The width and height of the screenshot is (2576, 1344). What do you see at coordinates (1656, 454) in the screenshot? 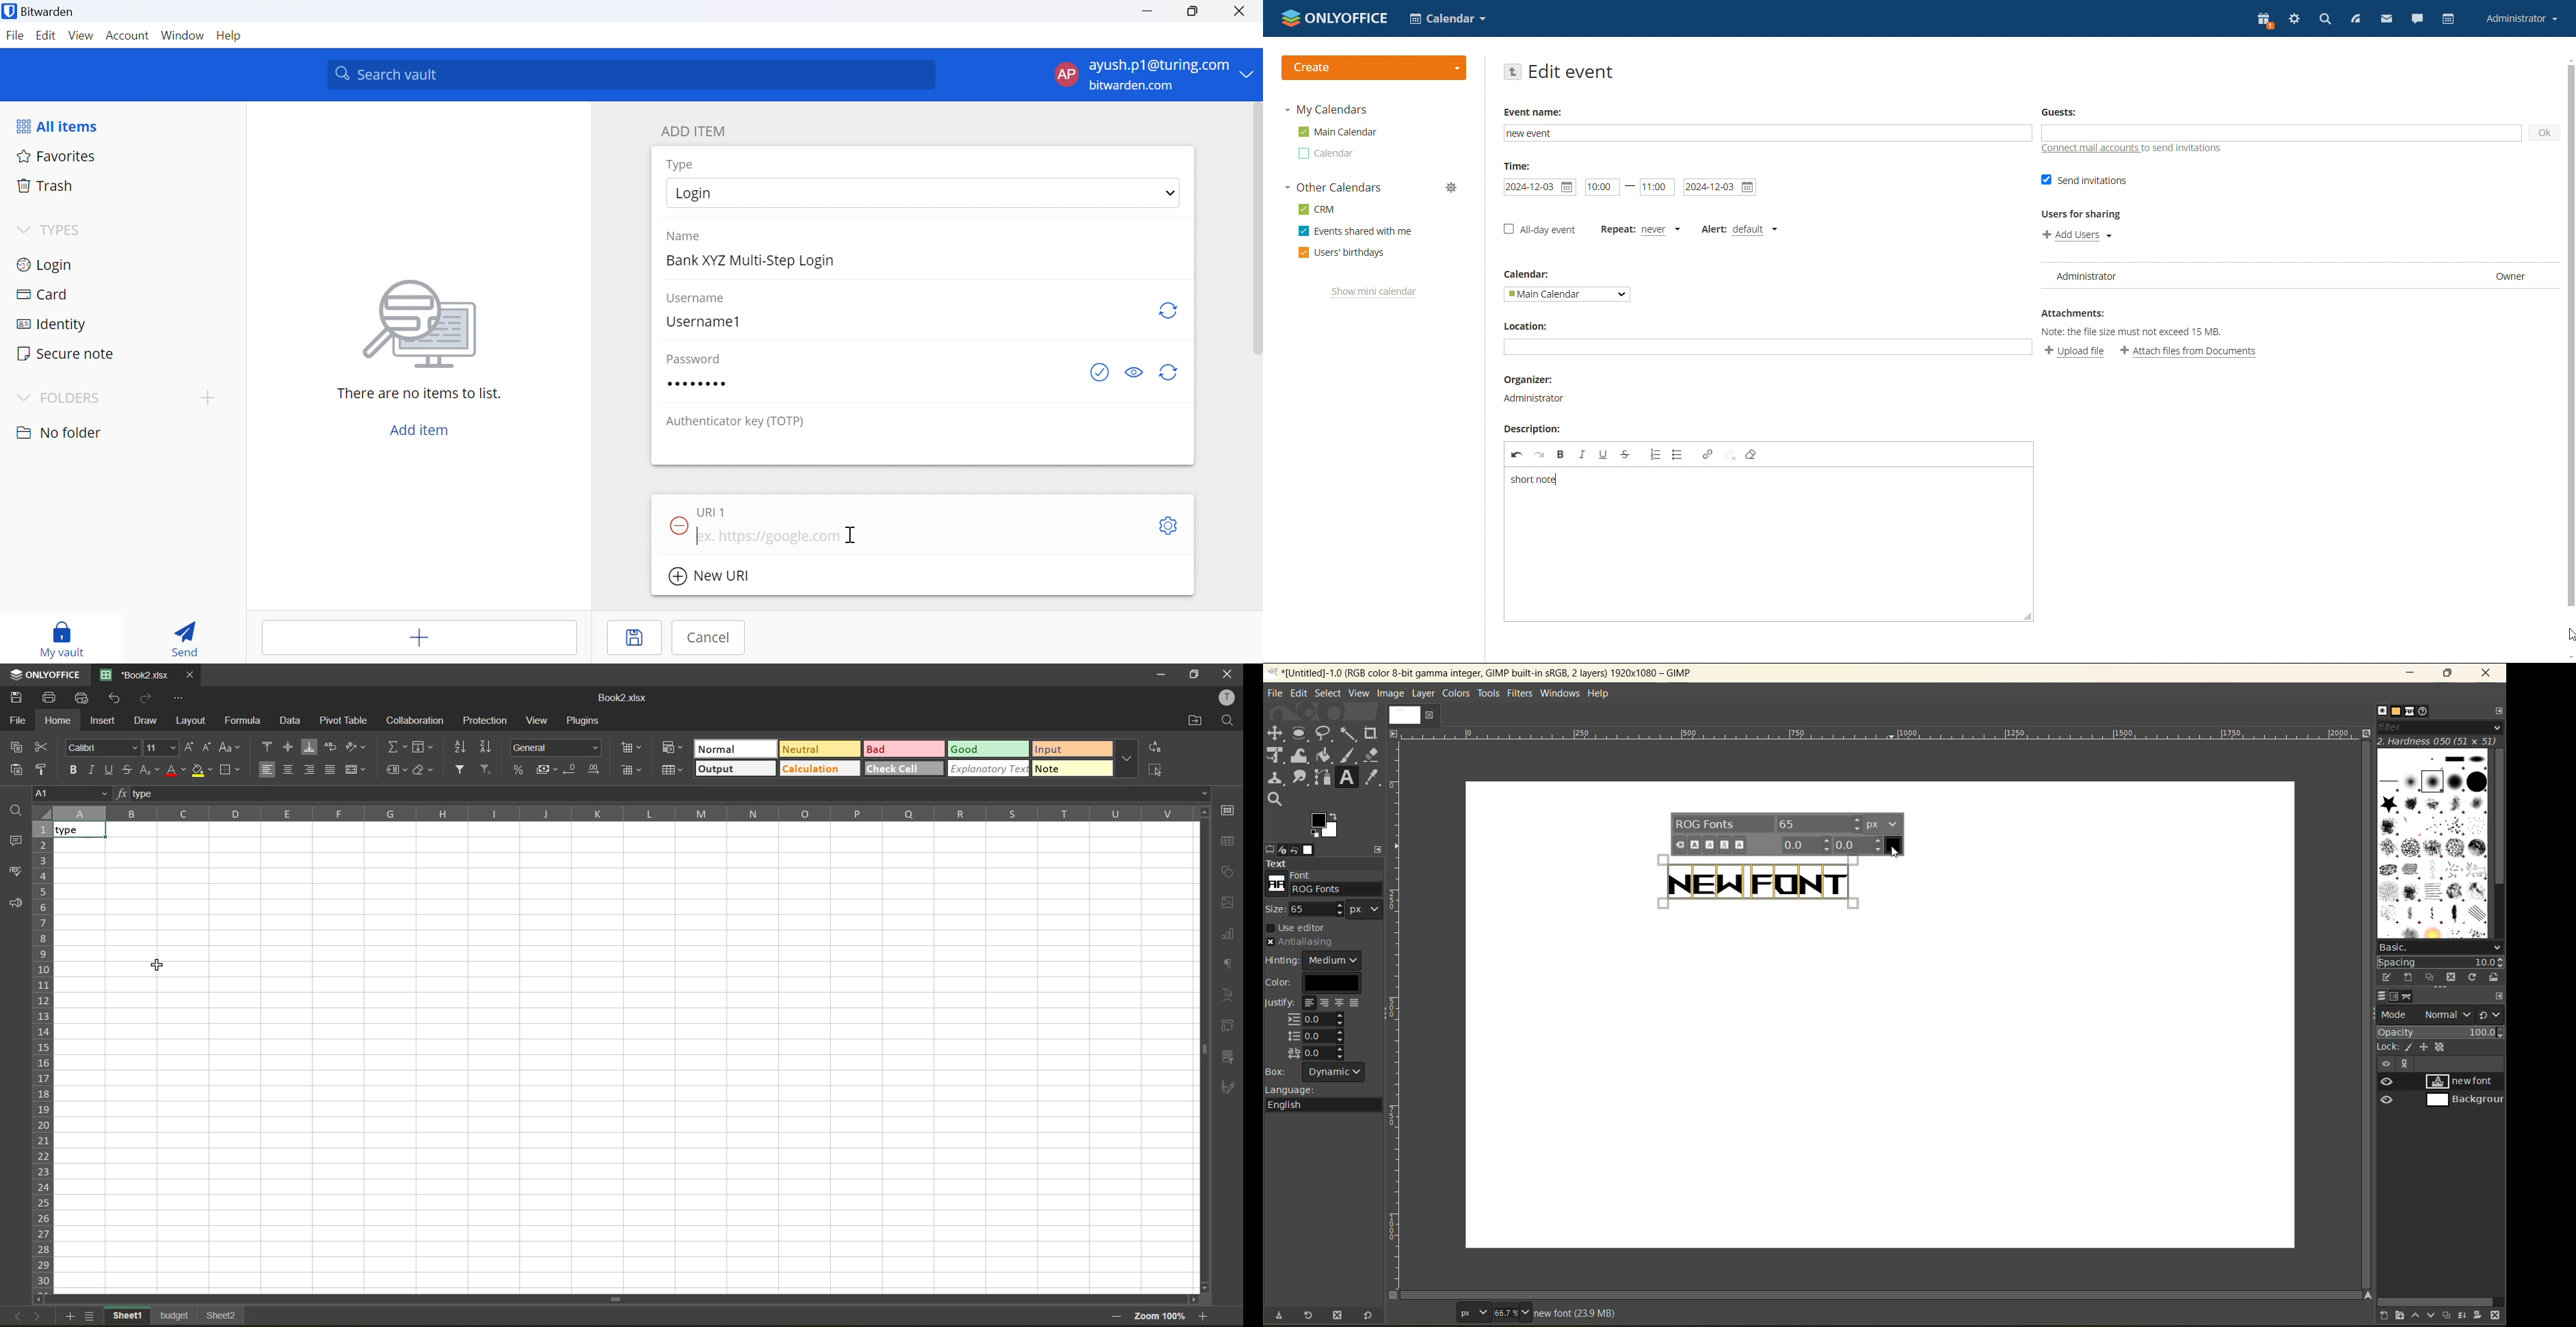
I see `insert/remove bulleted list` at bounding box center [1656, 454].